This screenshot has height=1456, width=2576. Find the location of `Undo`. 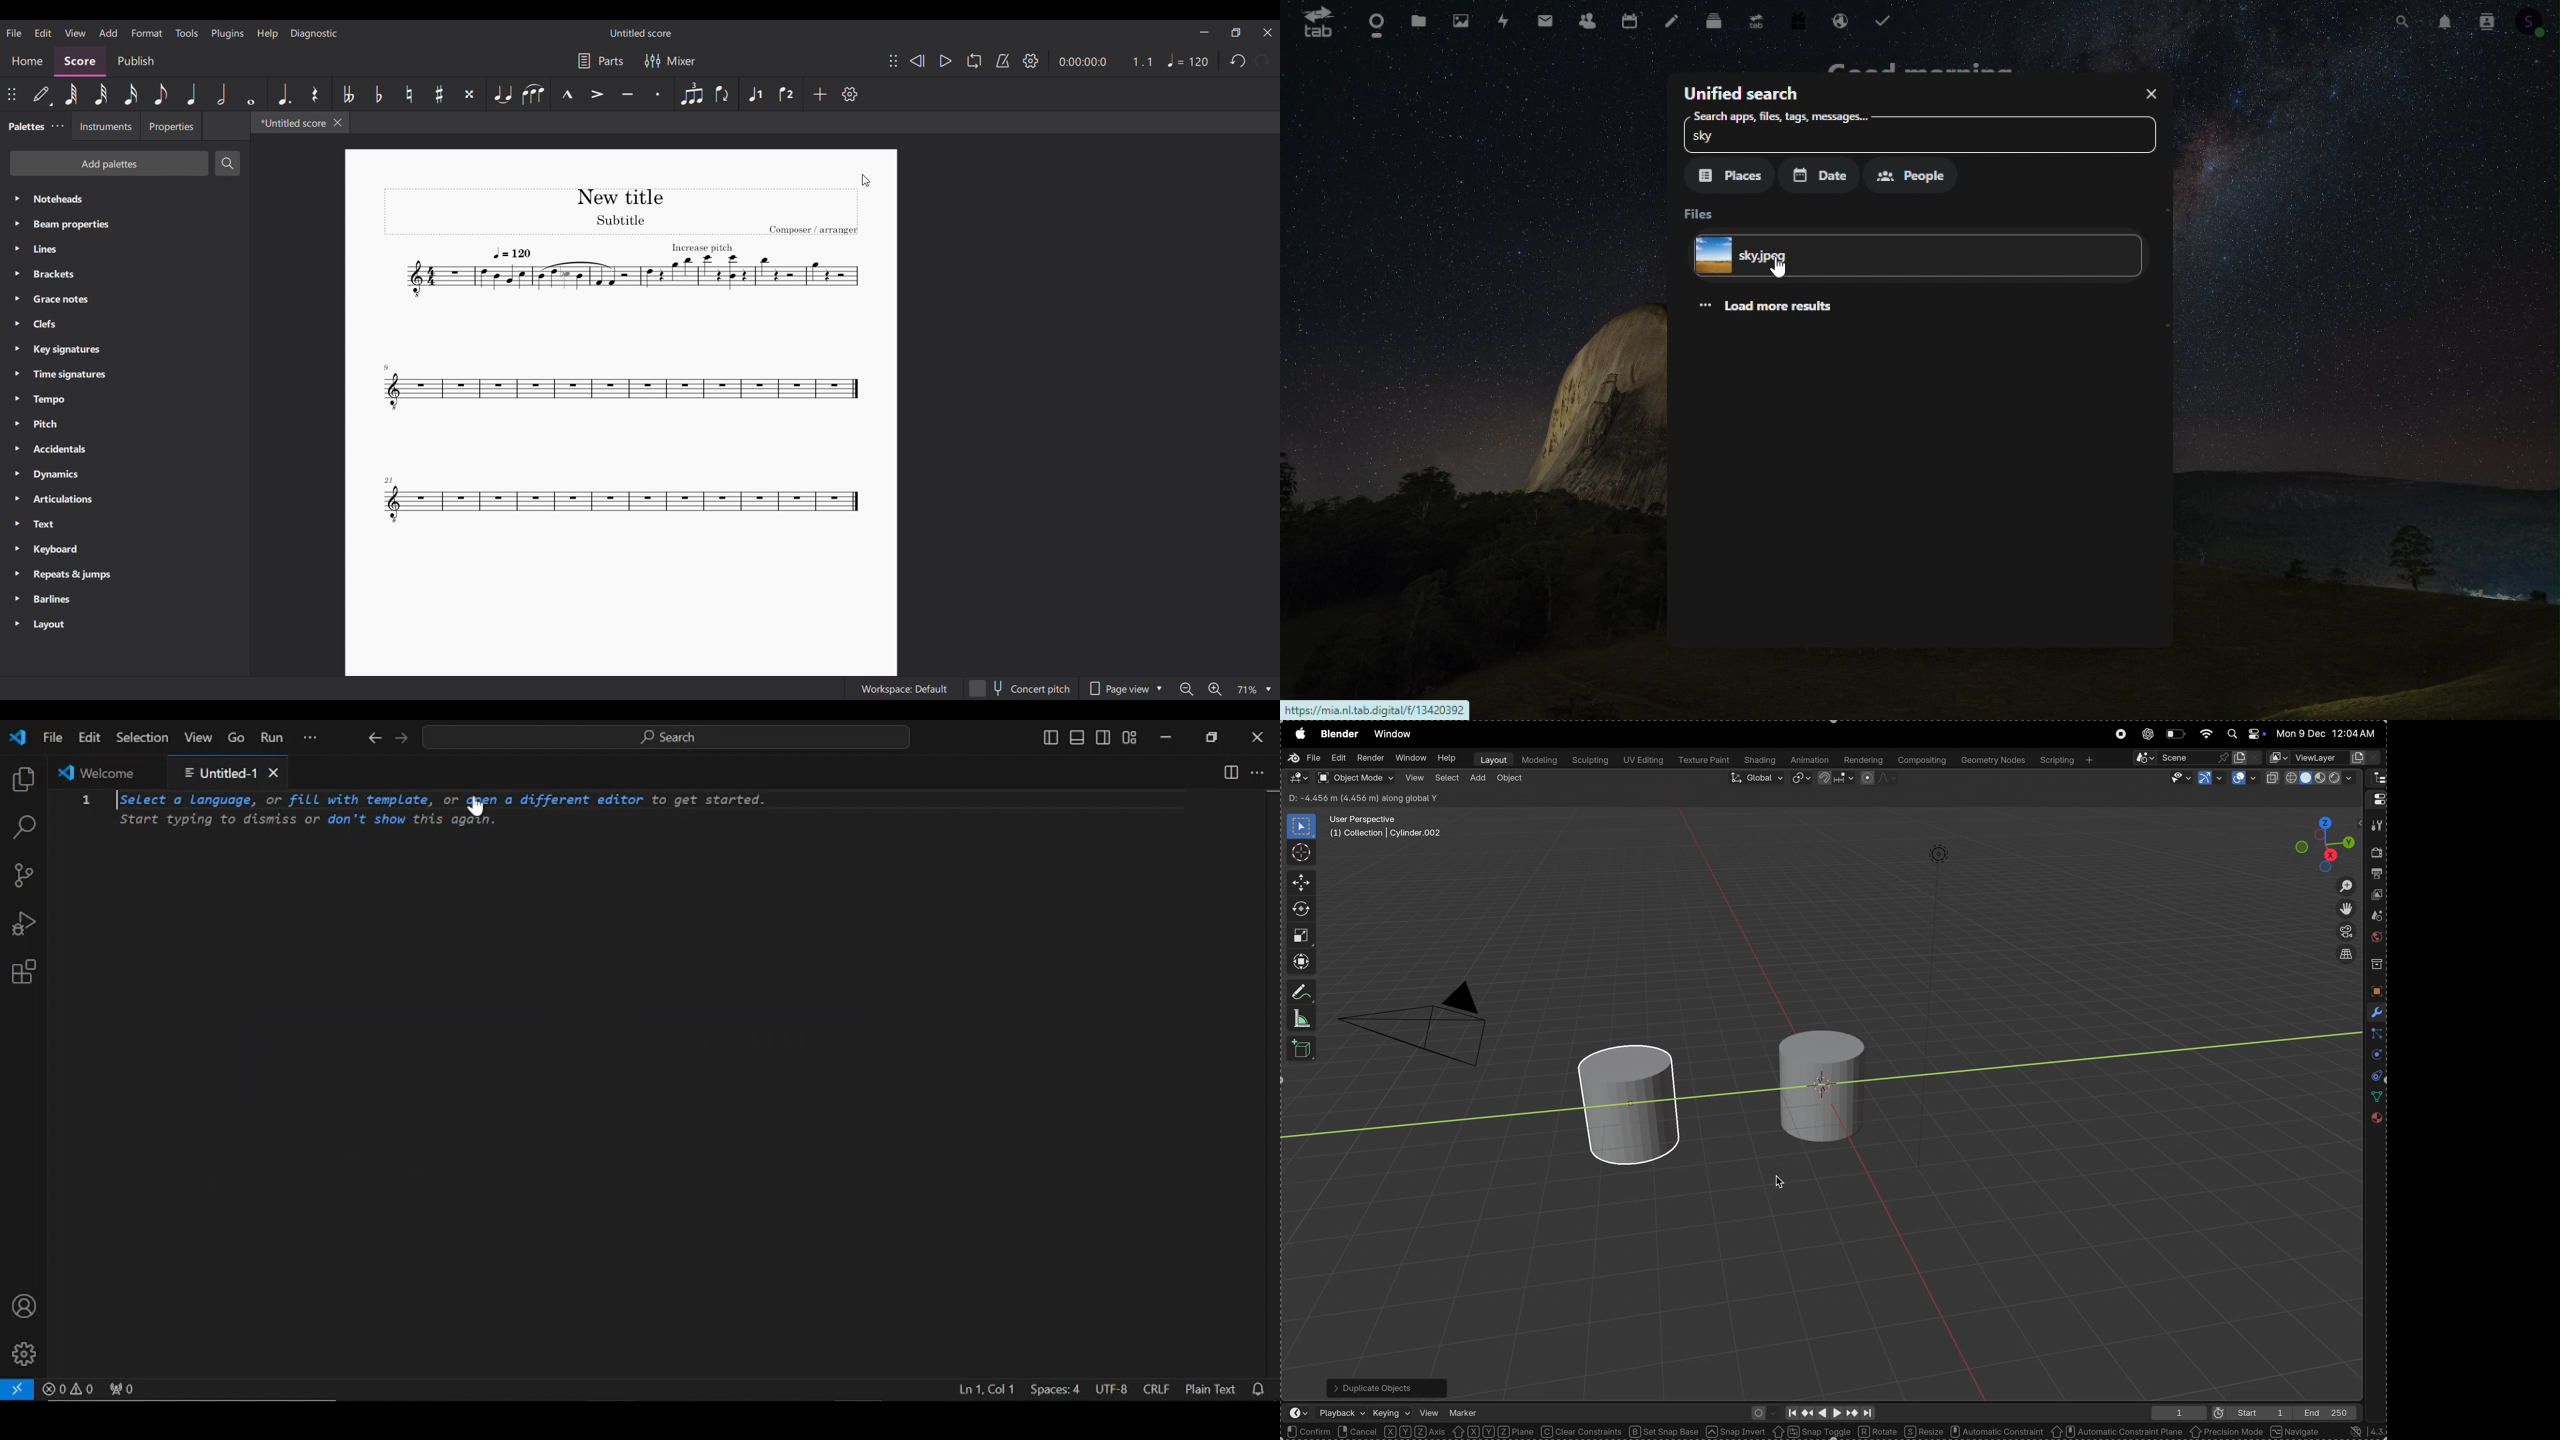

Undo is located at coordinates (1237, 61).